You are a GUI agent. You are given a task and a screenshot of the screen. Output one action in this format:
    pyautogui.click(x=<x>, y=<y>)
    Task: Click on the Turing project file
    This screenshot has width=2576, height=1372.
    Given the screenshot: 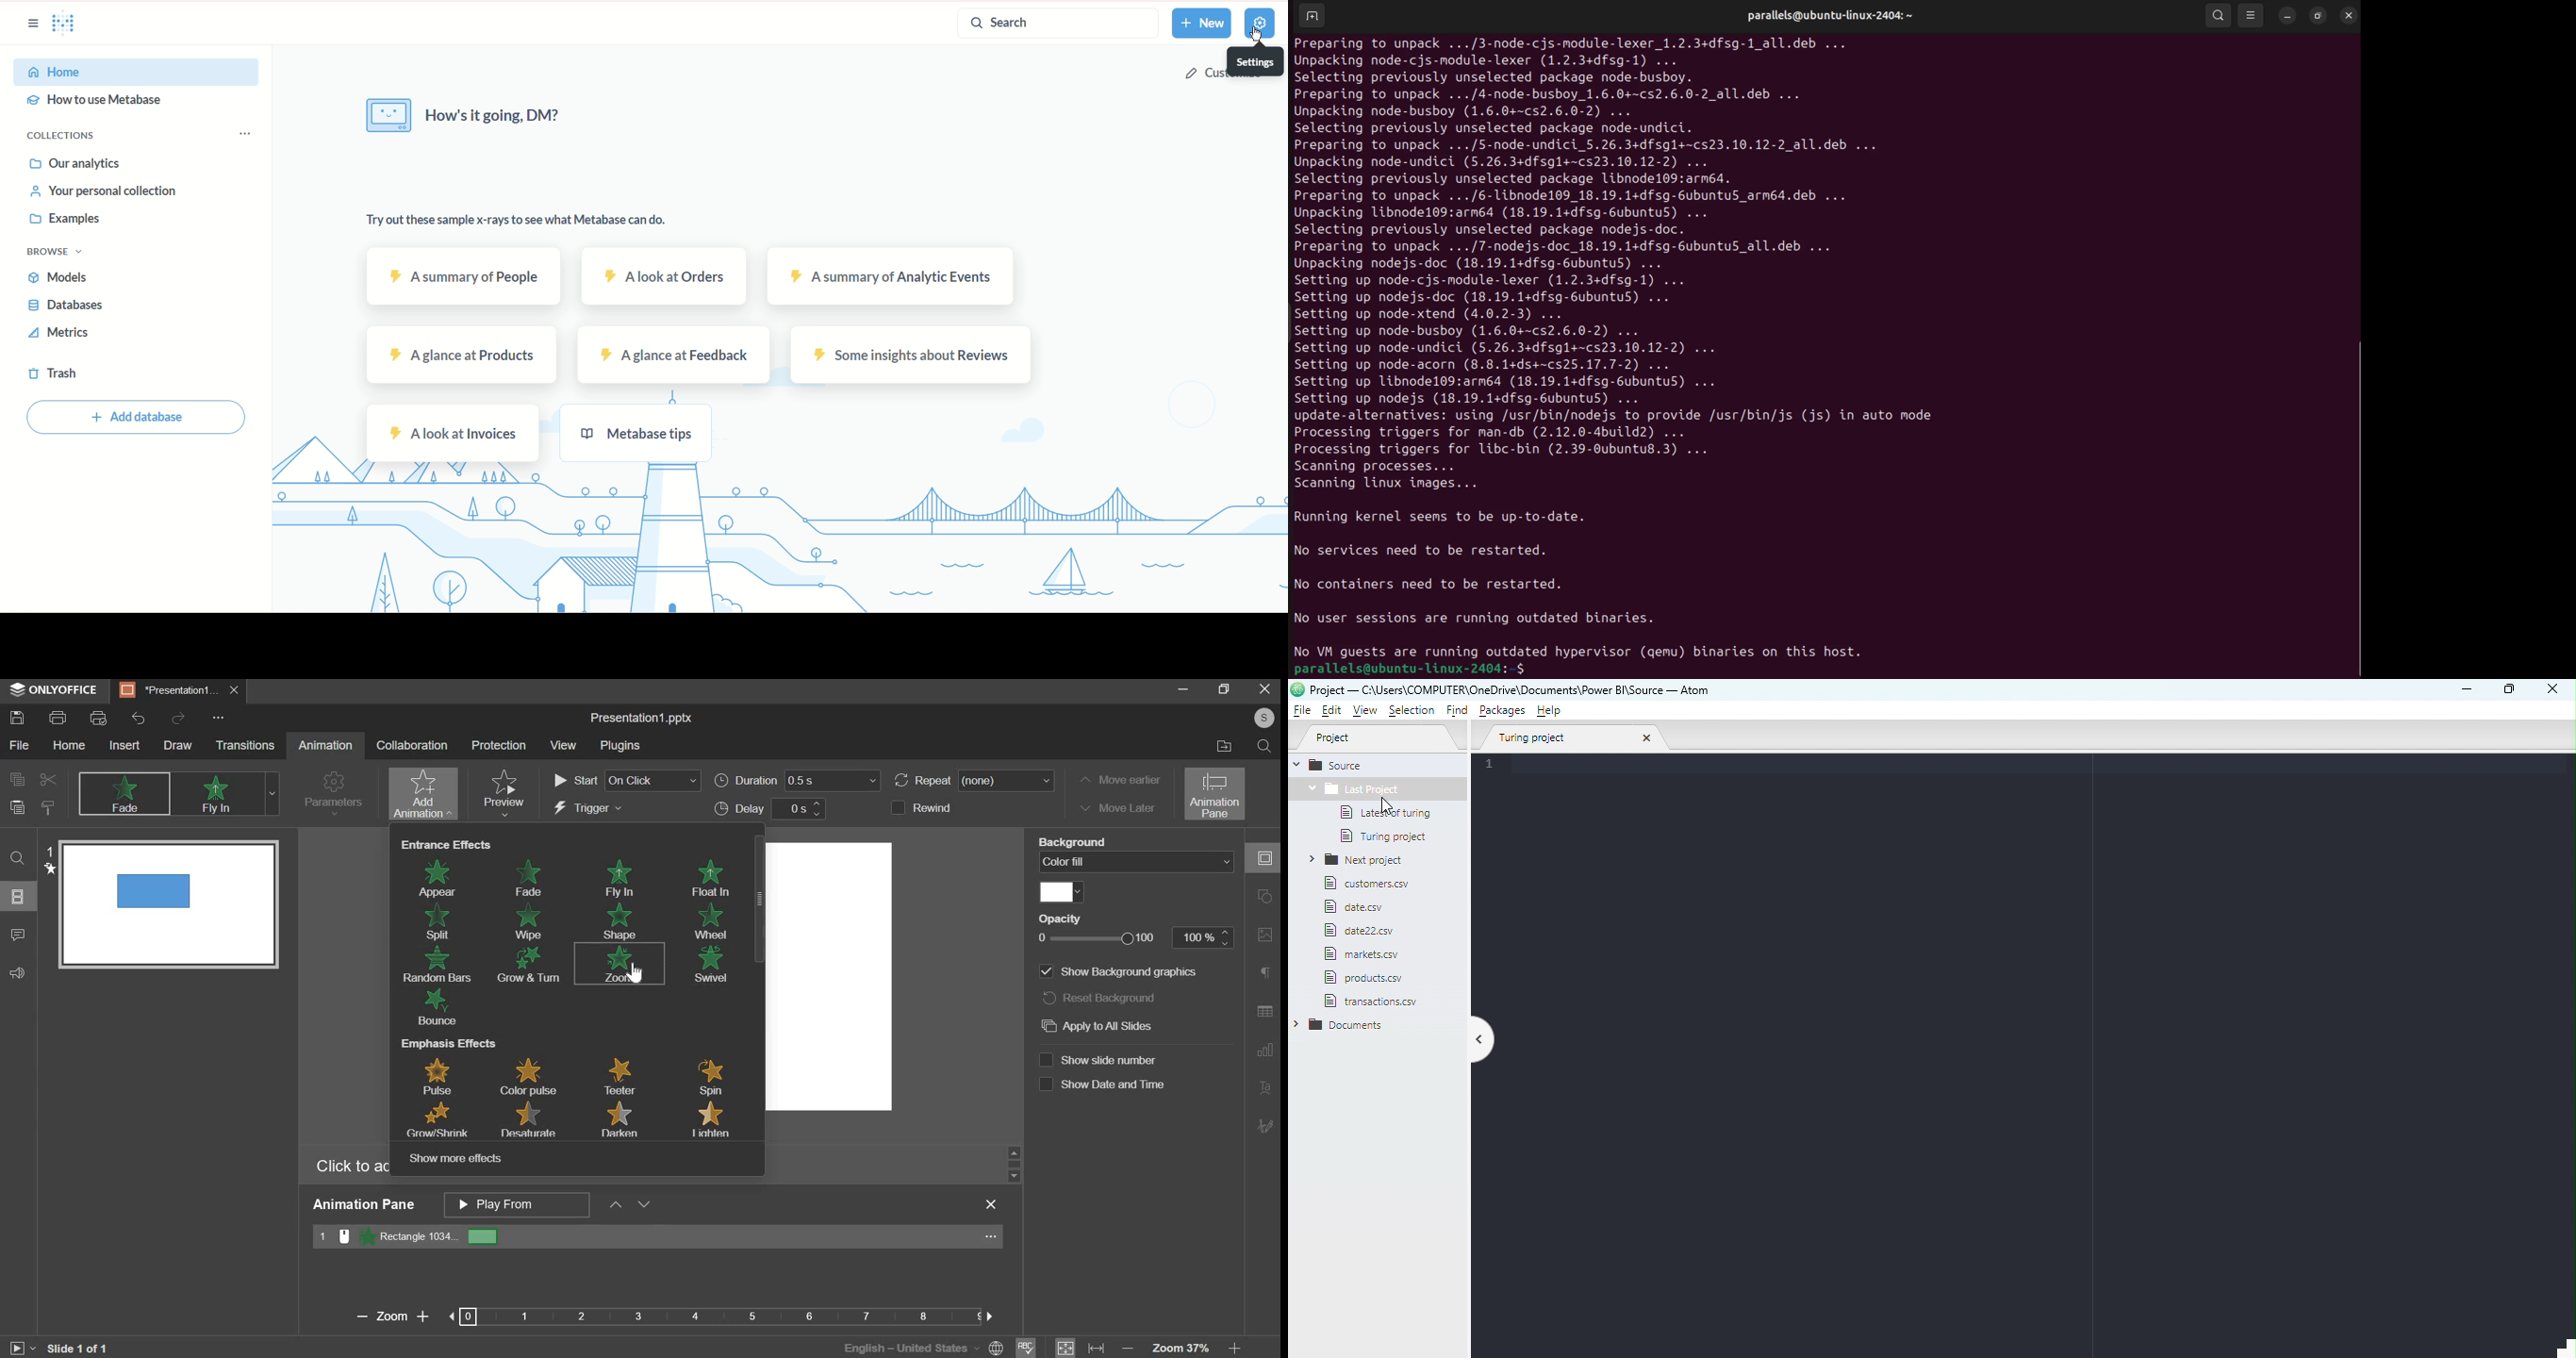 What is the action you would take?
    pyautogui.click(x=1390, y=838)
    